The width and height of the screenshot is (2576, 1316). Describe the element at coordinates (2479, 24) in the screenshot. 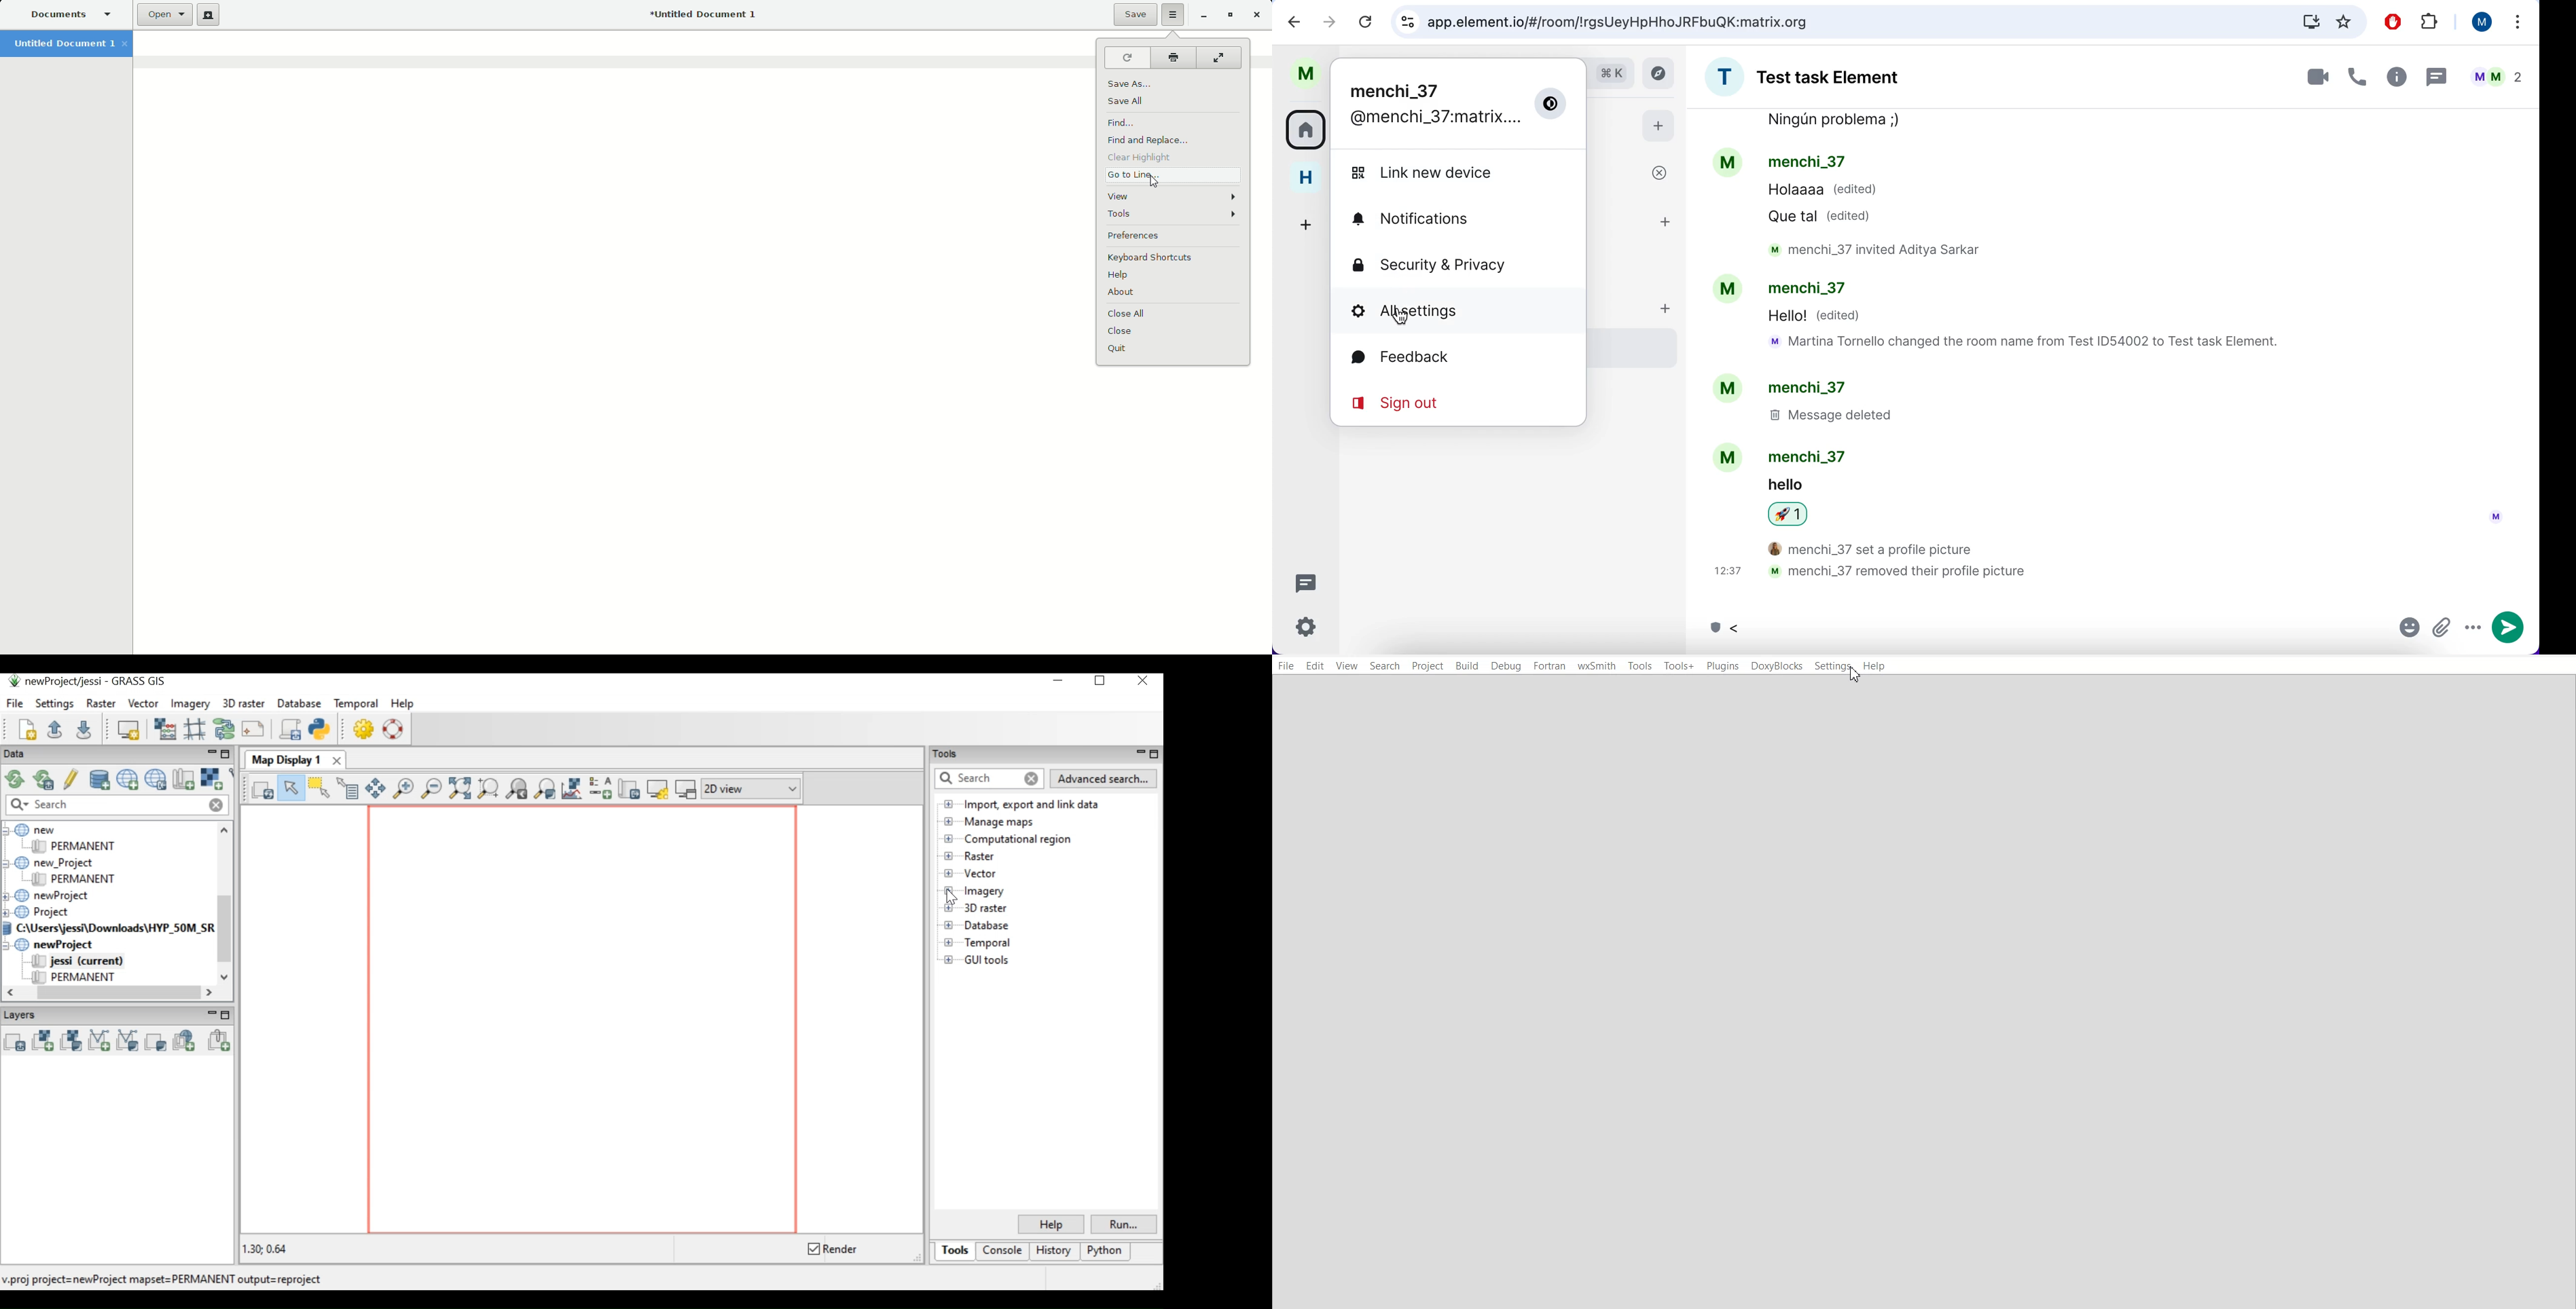

I see `user` at that location.